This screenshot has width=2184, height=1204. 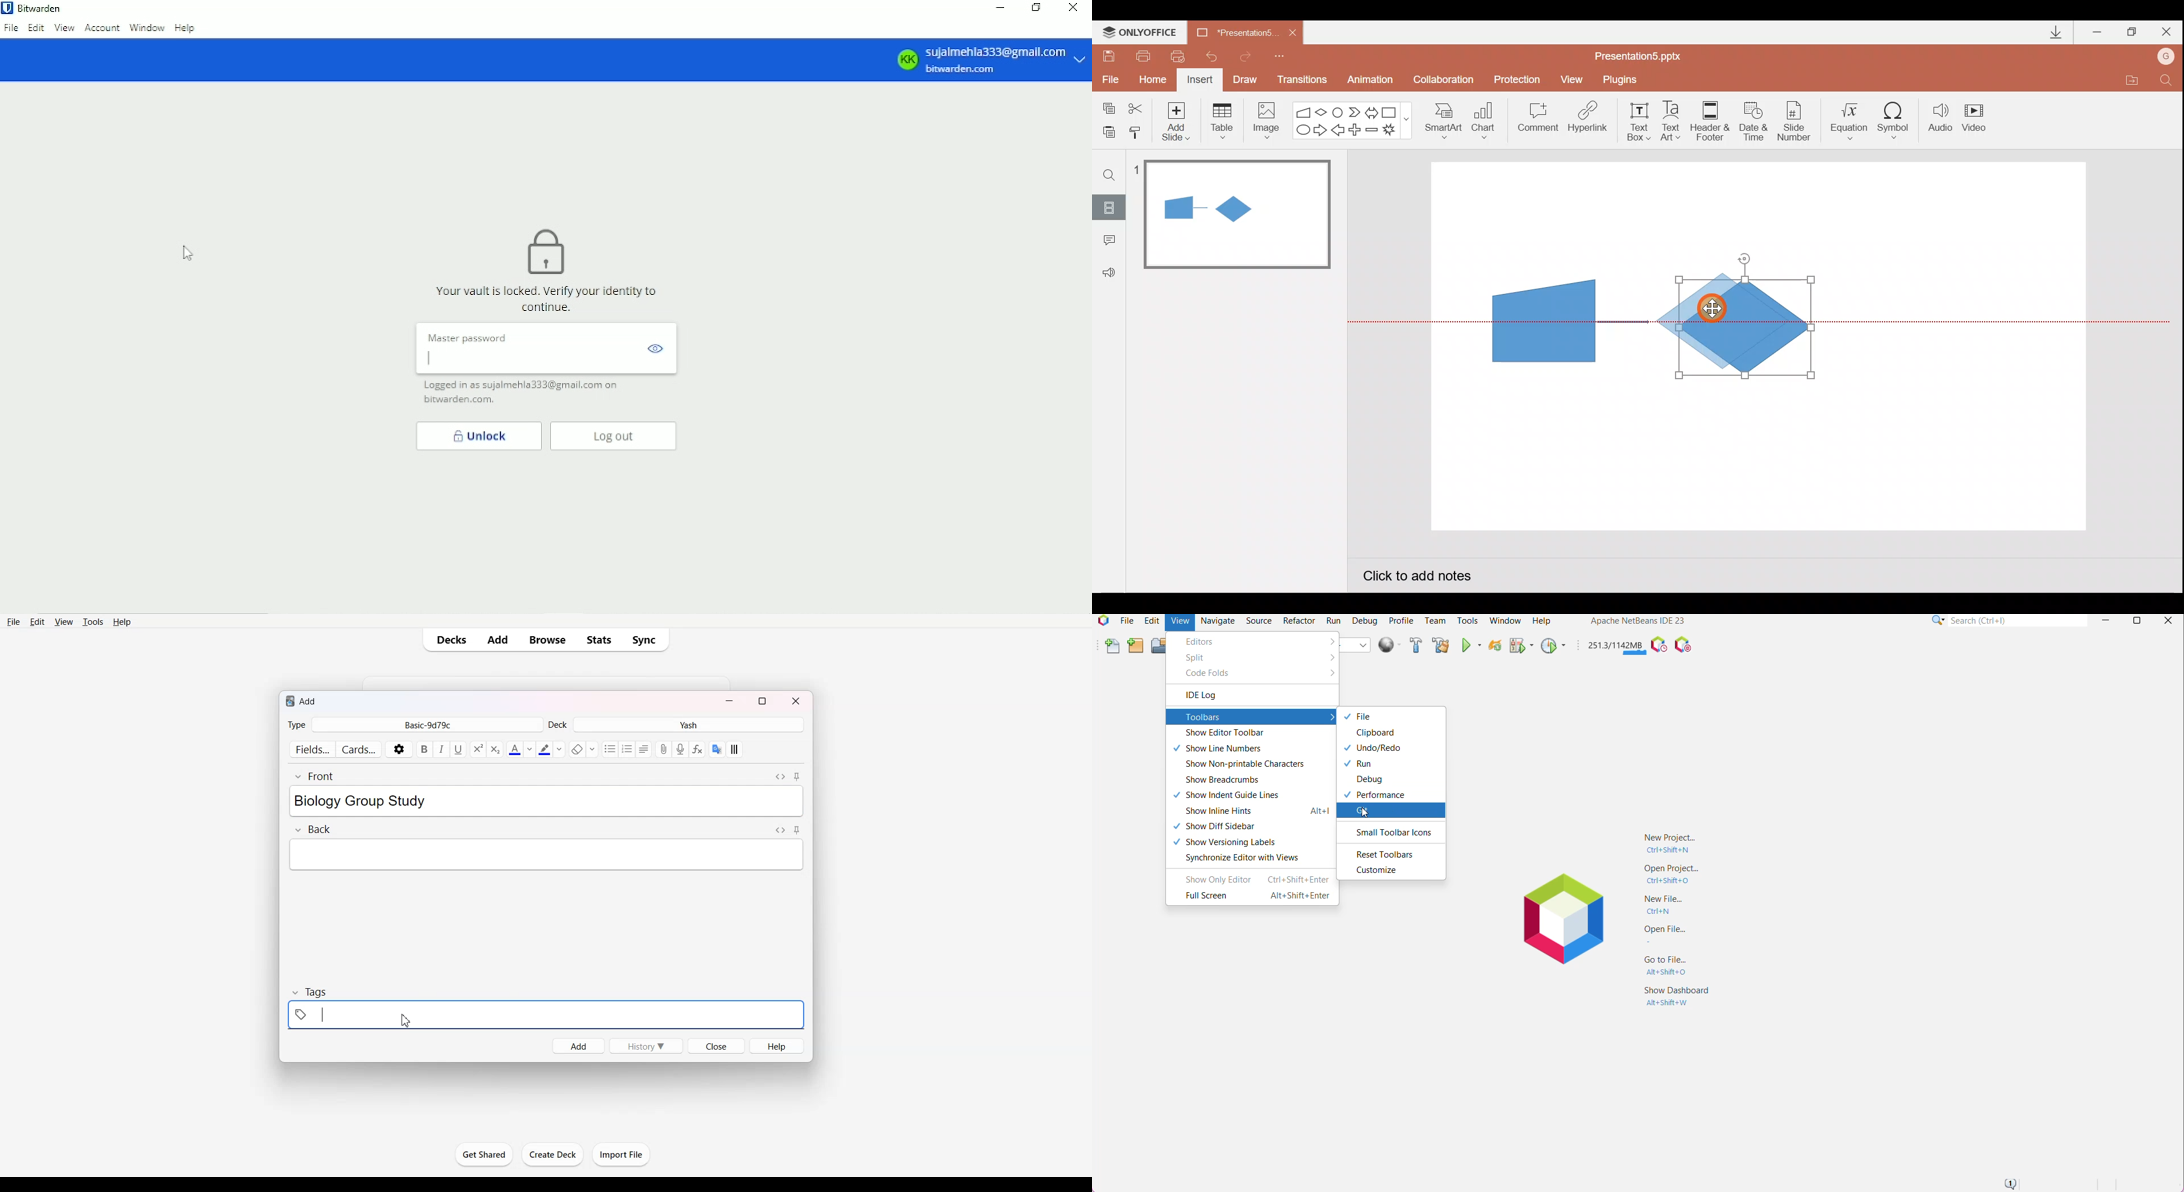 I want to click on Slides, so click(x=1108, y=207).